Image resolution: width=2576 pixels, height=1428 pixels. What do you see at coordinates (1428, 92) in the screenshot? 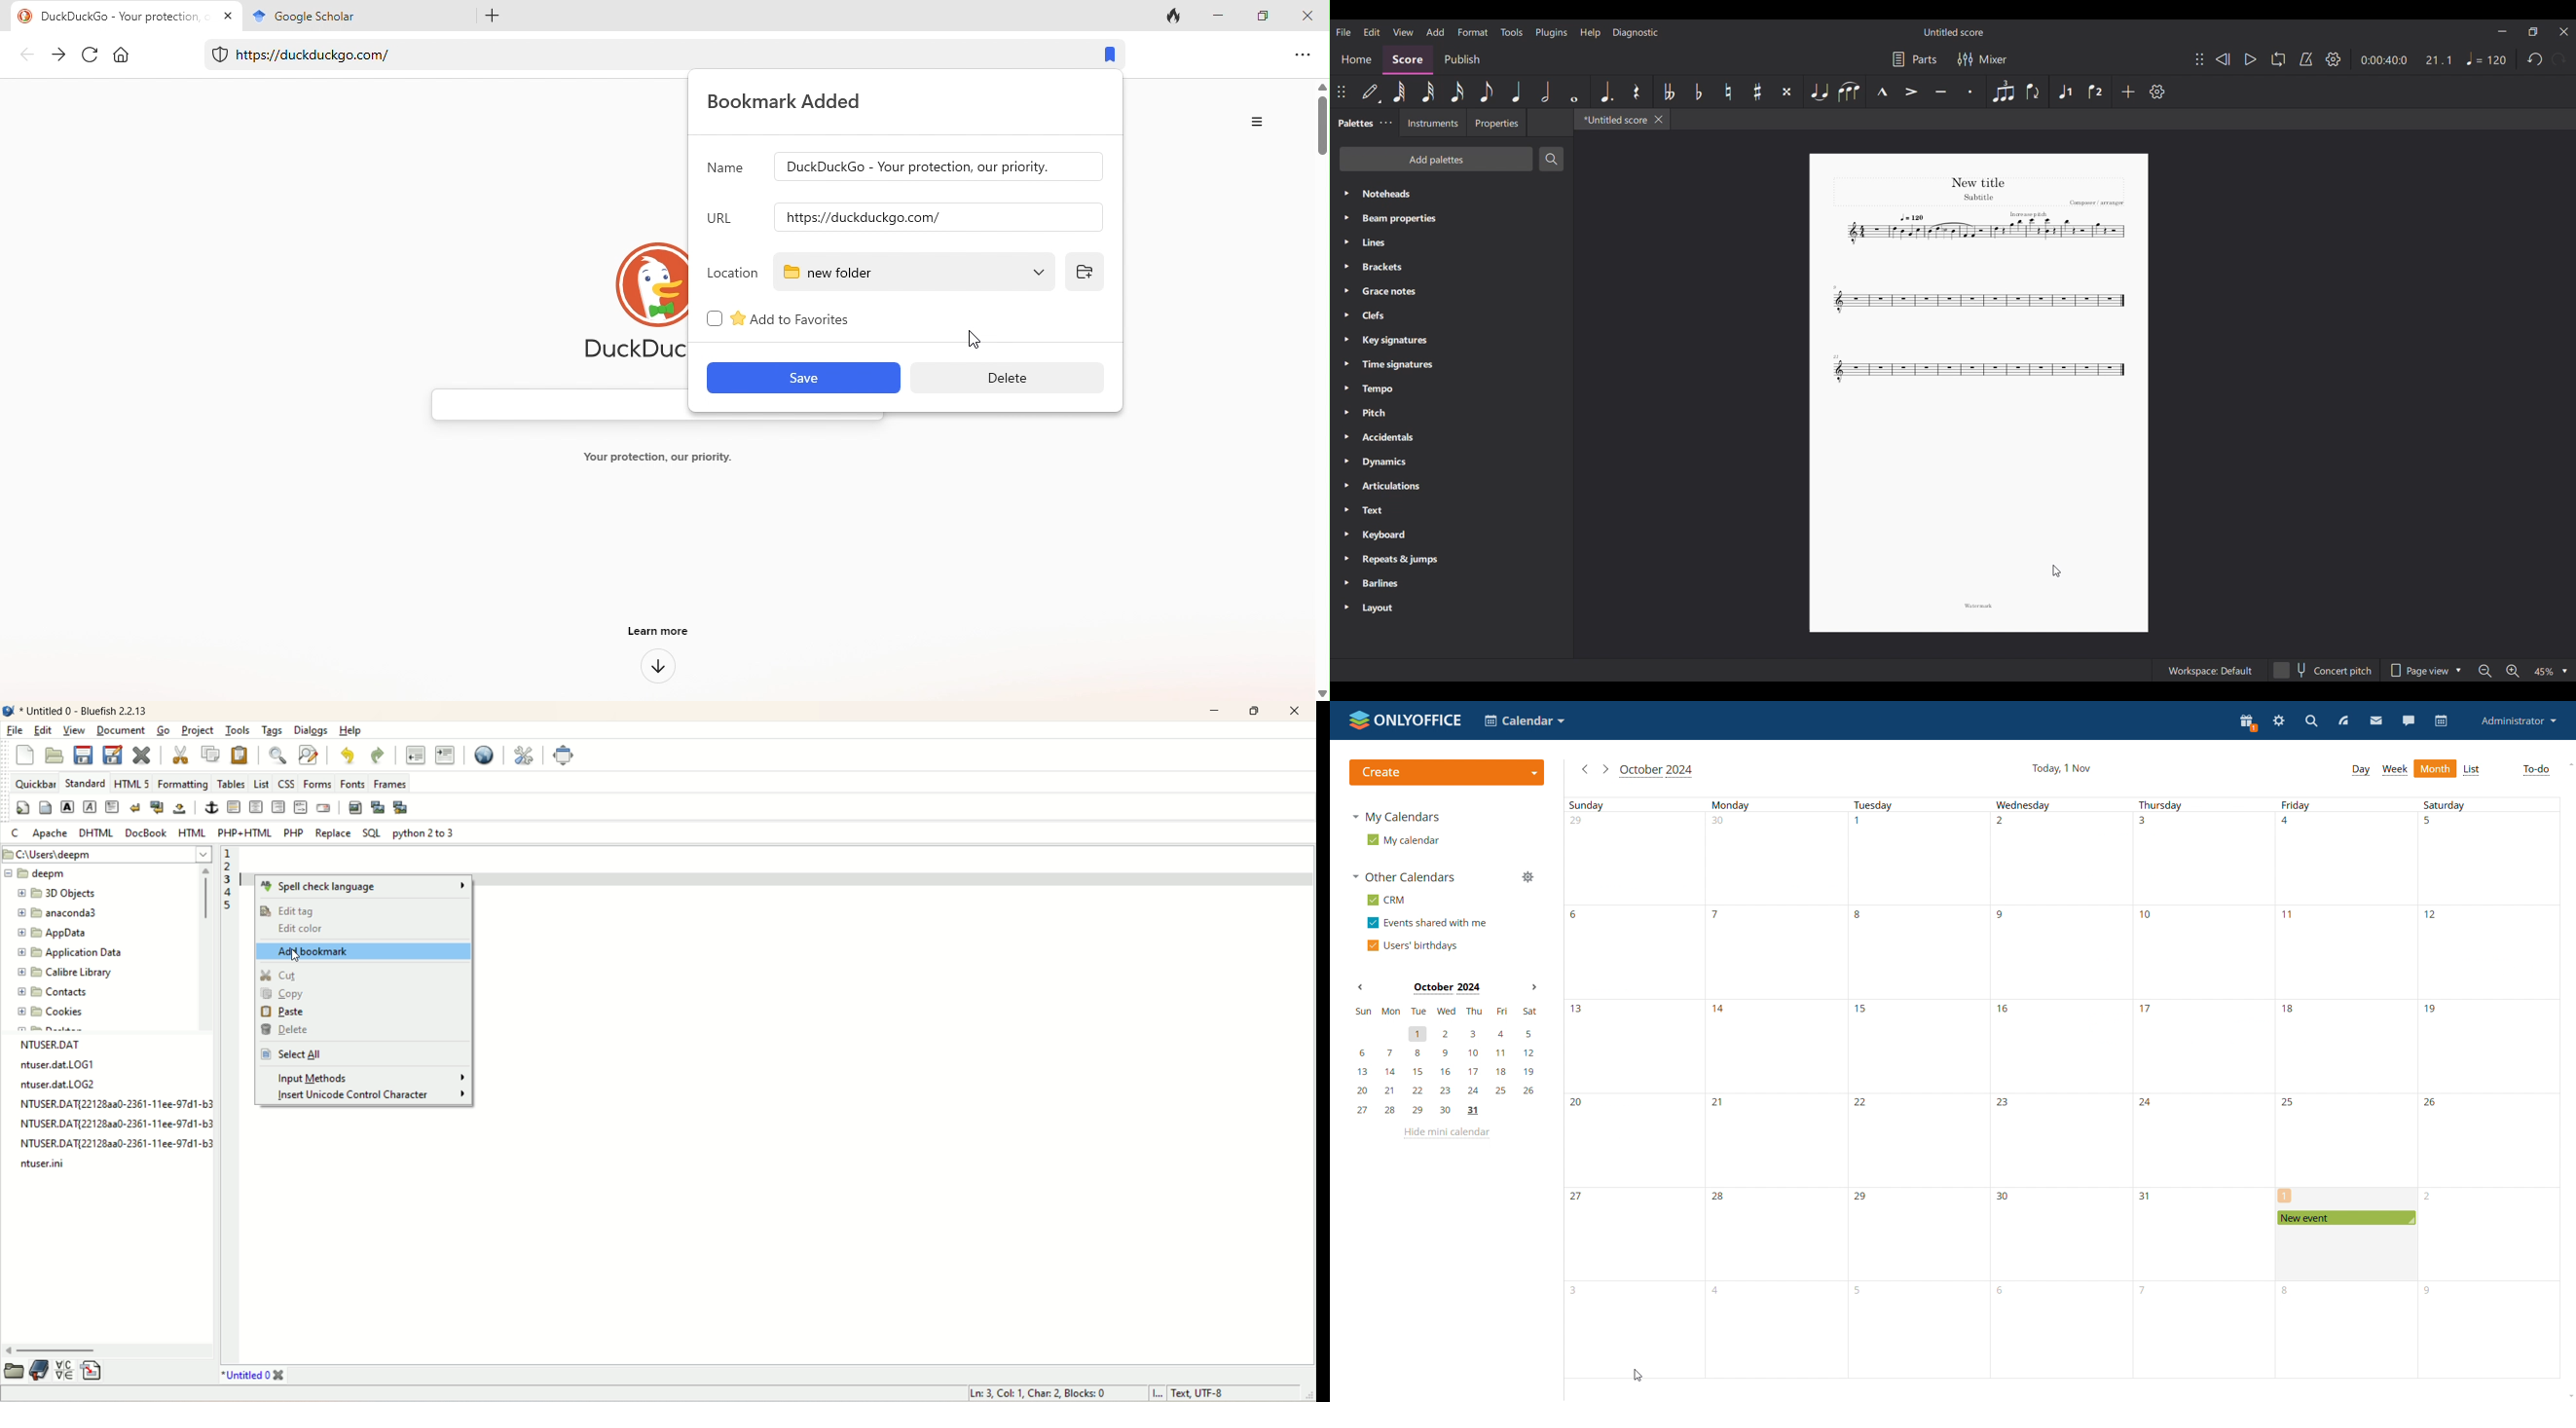
I see `32nd menu` at bounding box center [1428, 92].